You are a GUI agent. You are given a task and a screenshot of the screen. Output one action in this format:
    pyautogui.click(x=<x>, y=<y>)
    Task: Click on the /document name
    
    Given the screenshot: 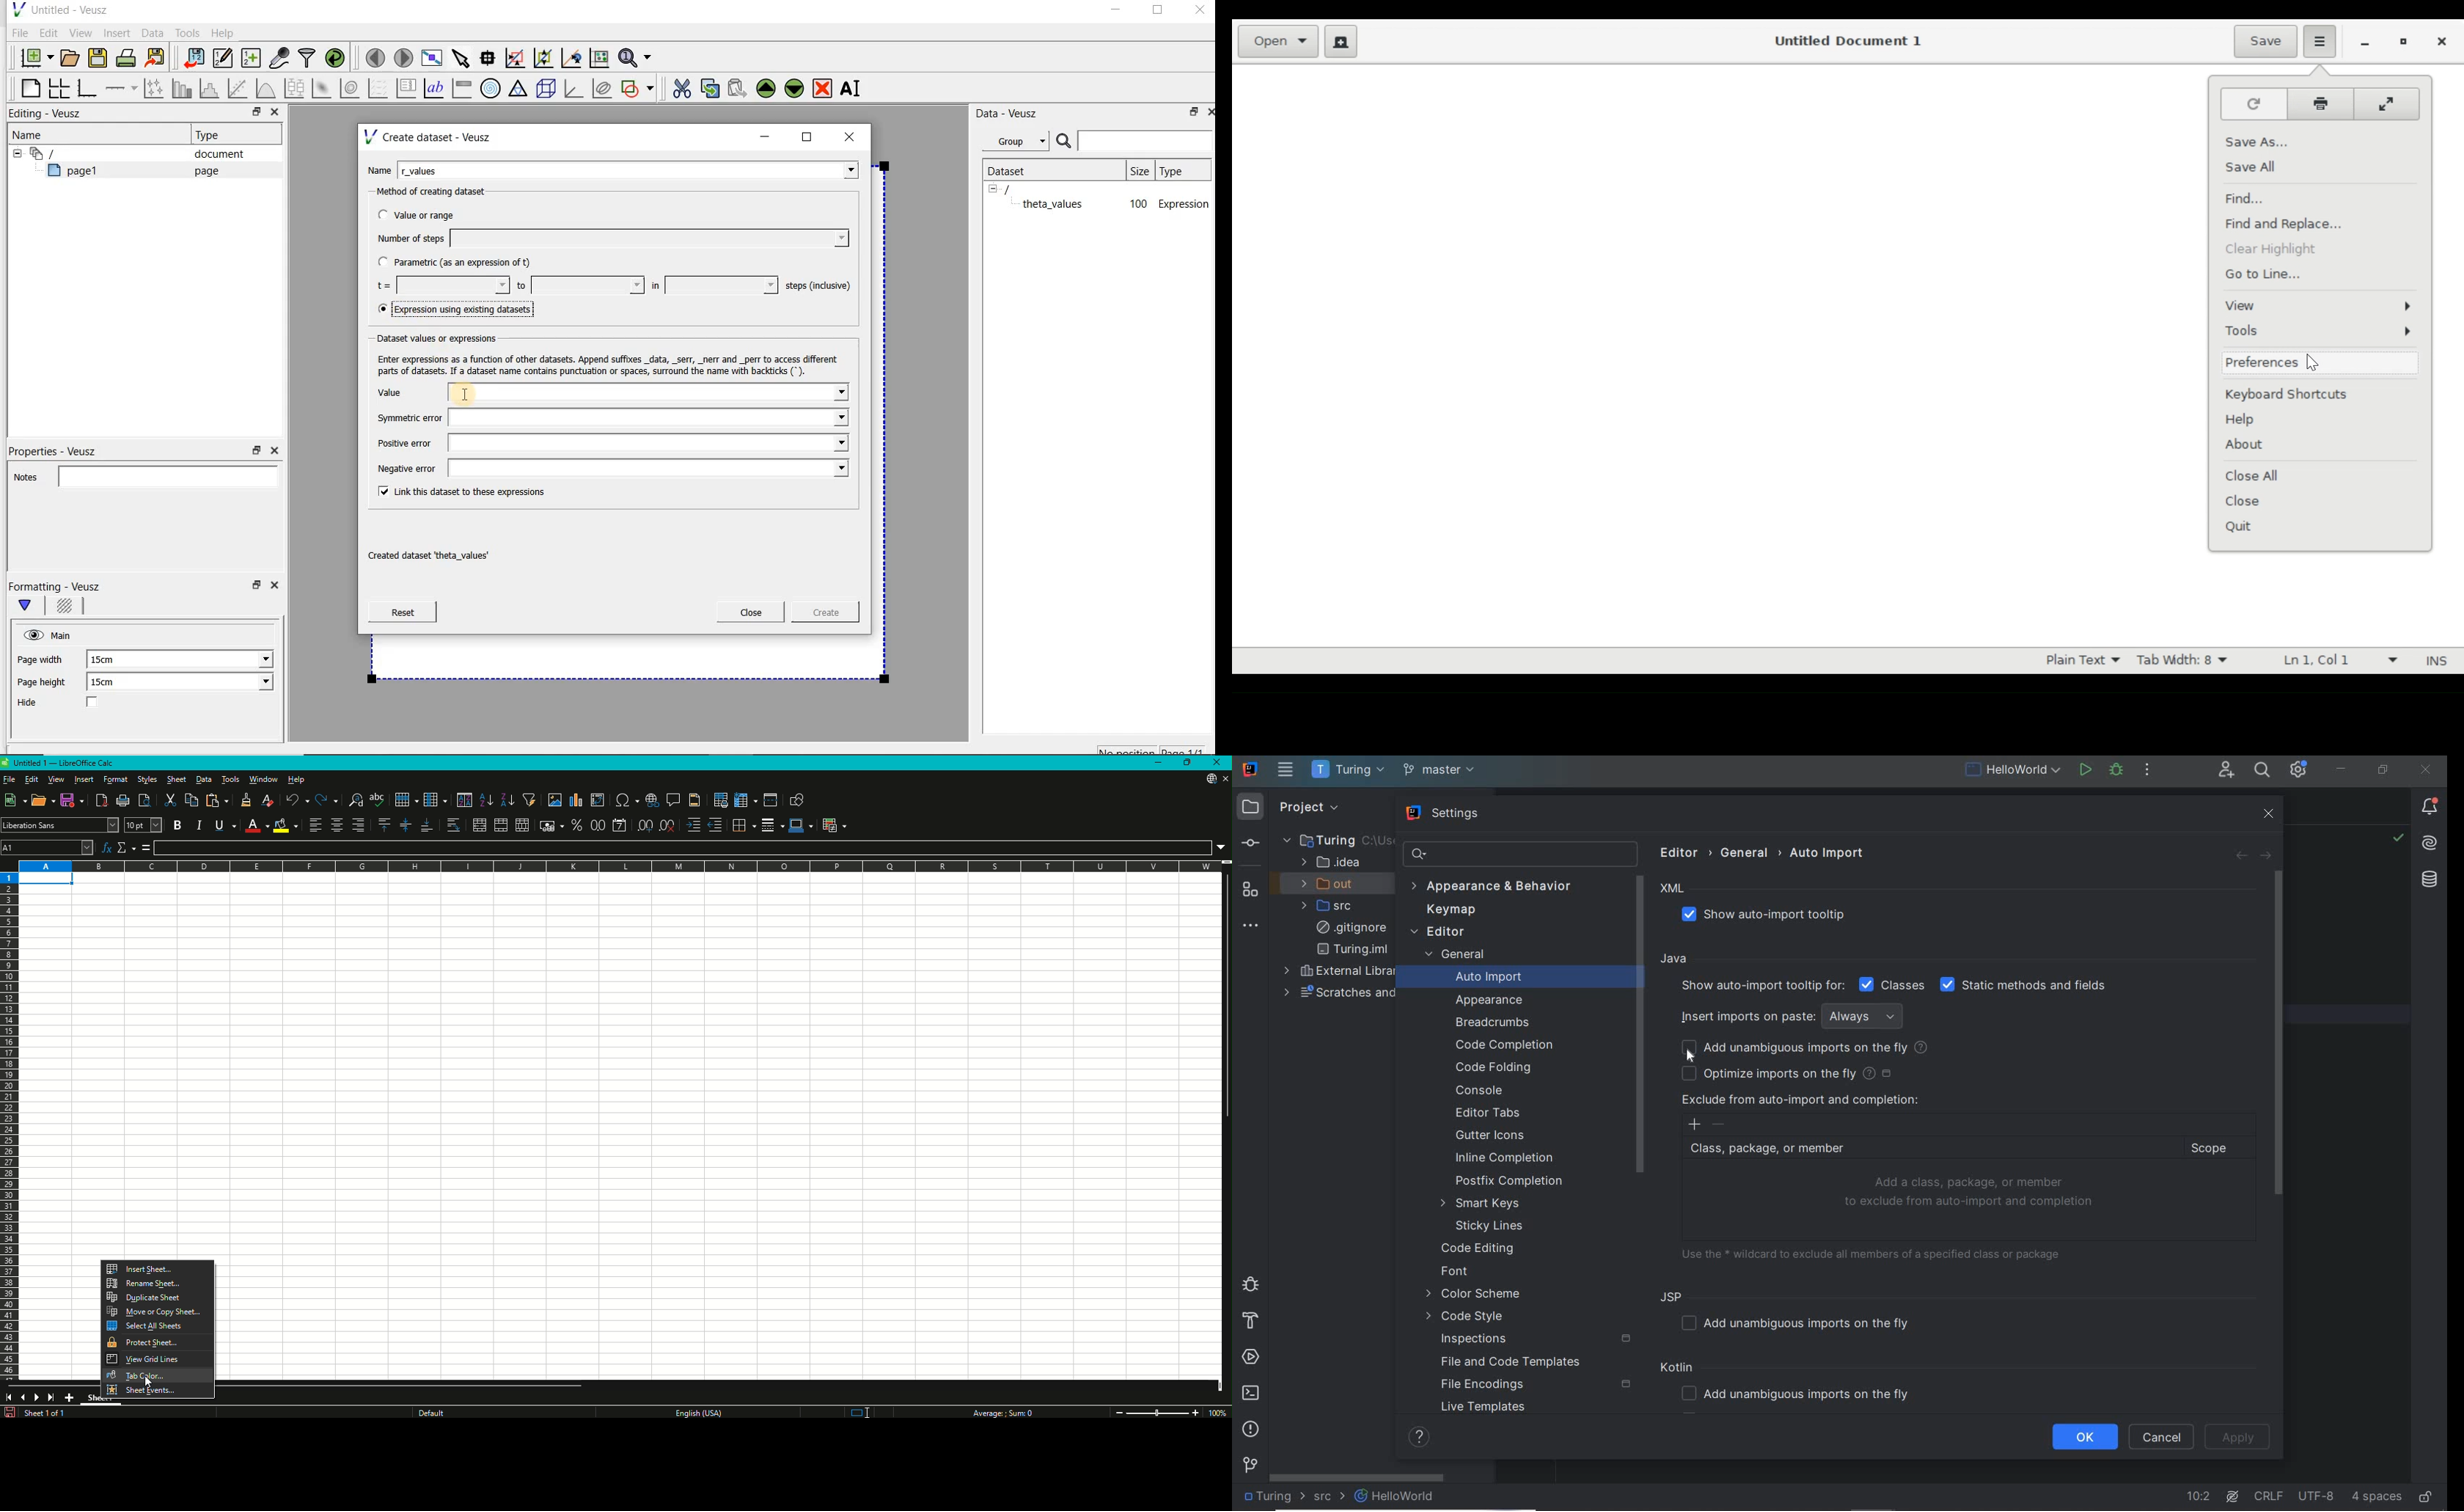 What is the action you would take?
    pyautogui.click(x=1020, y=188)
    